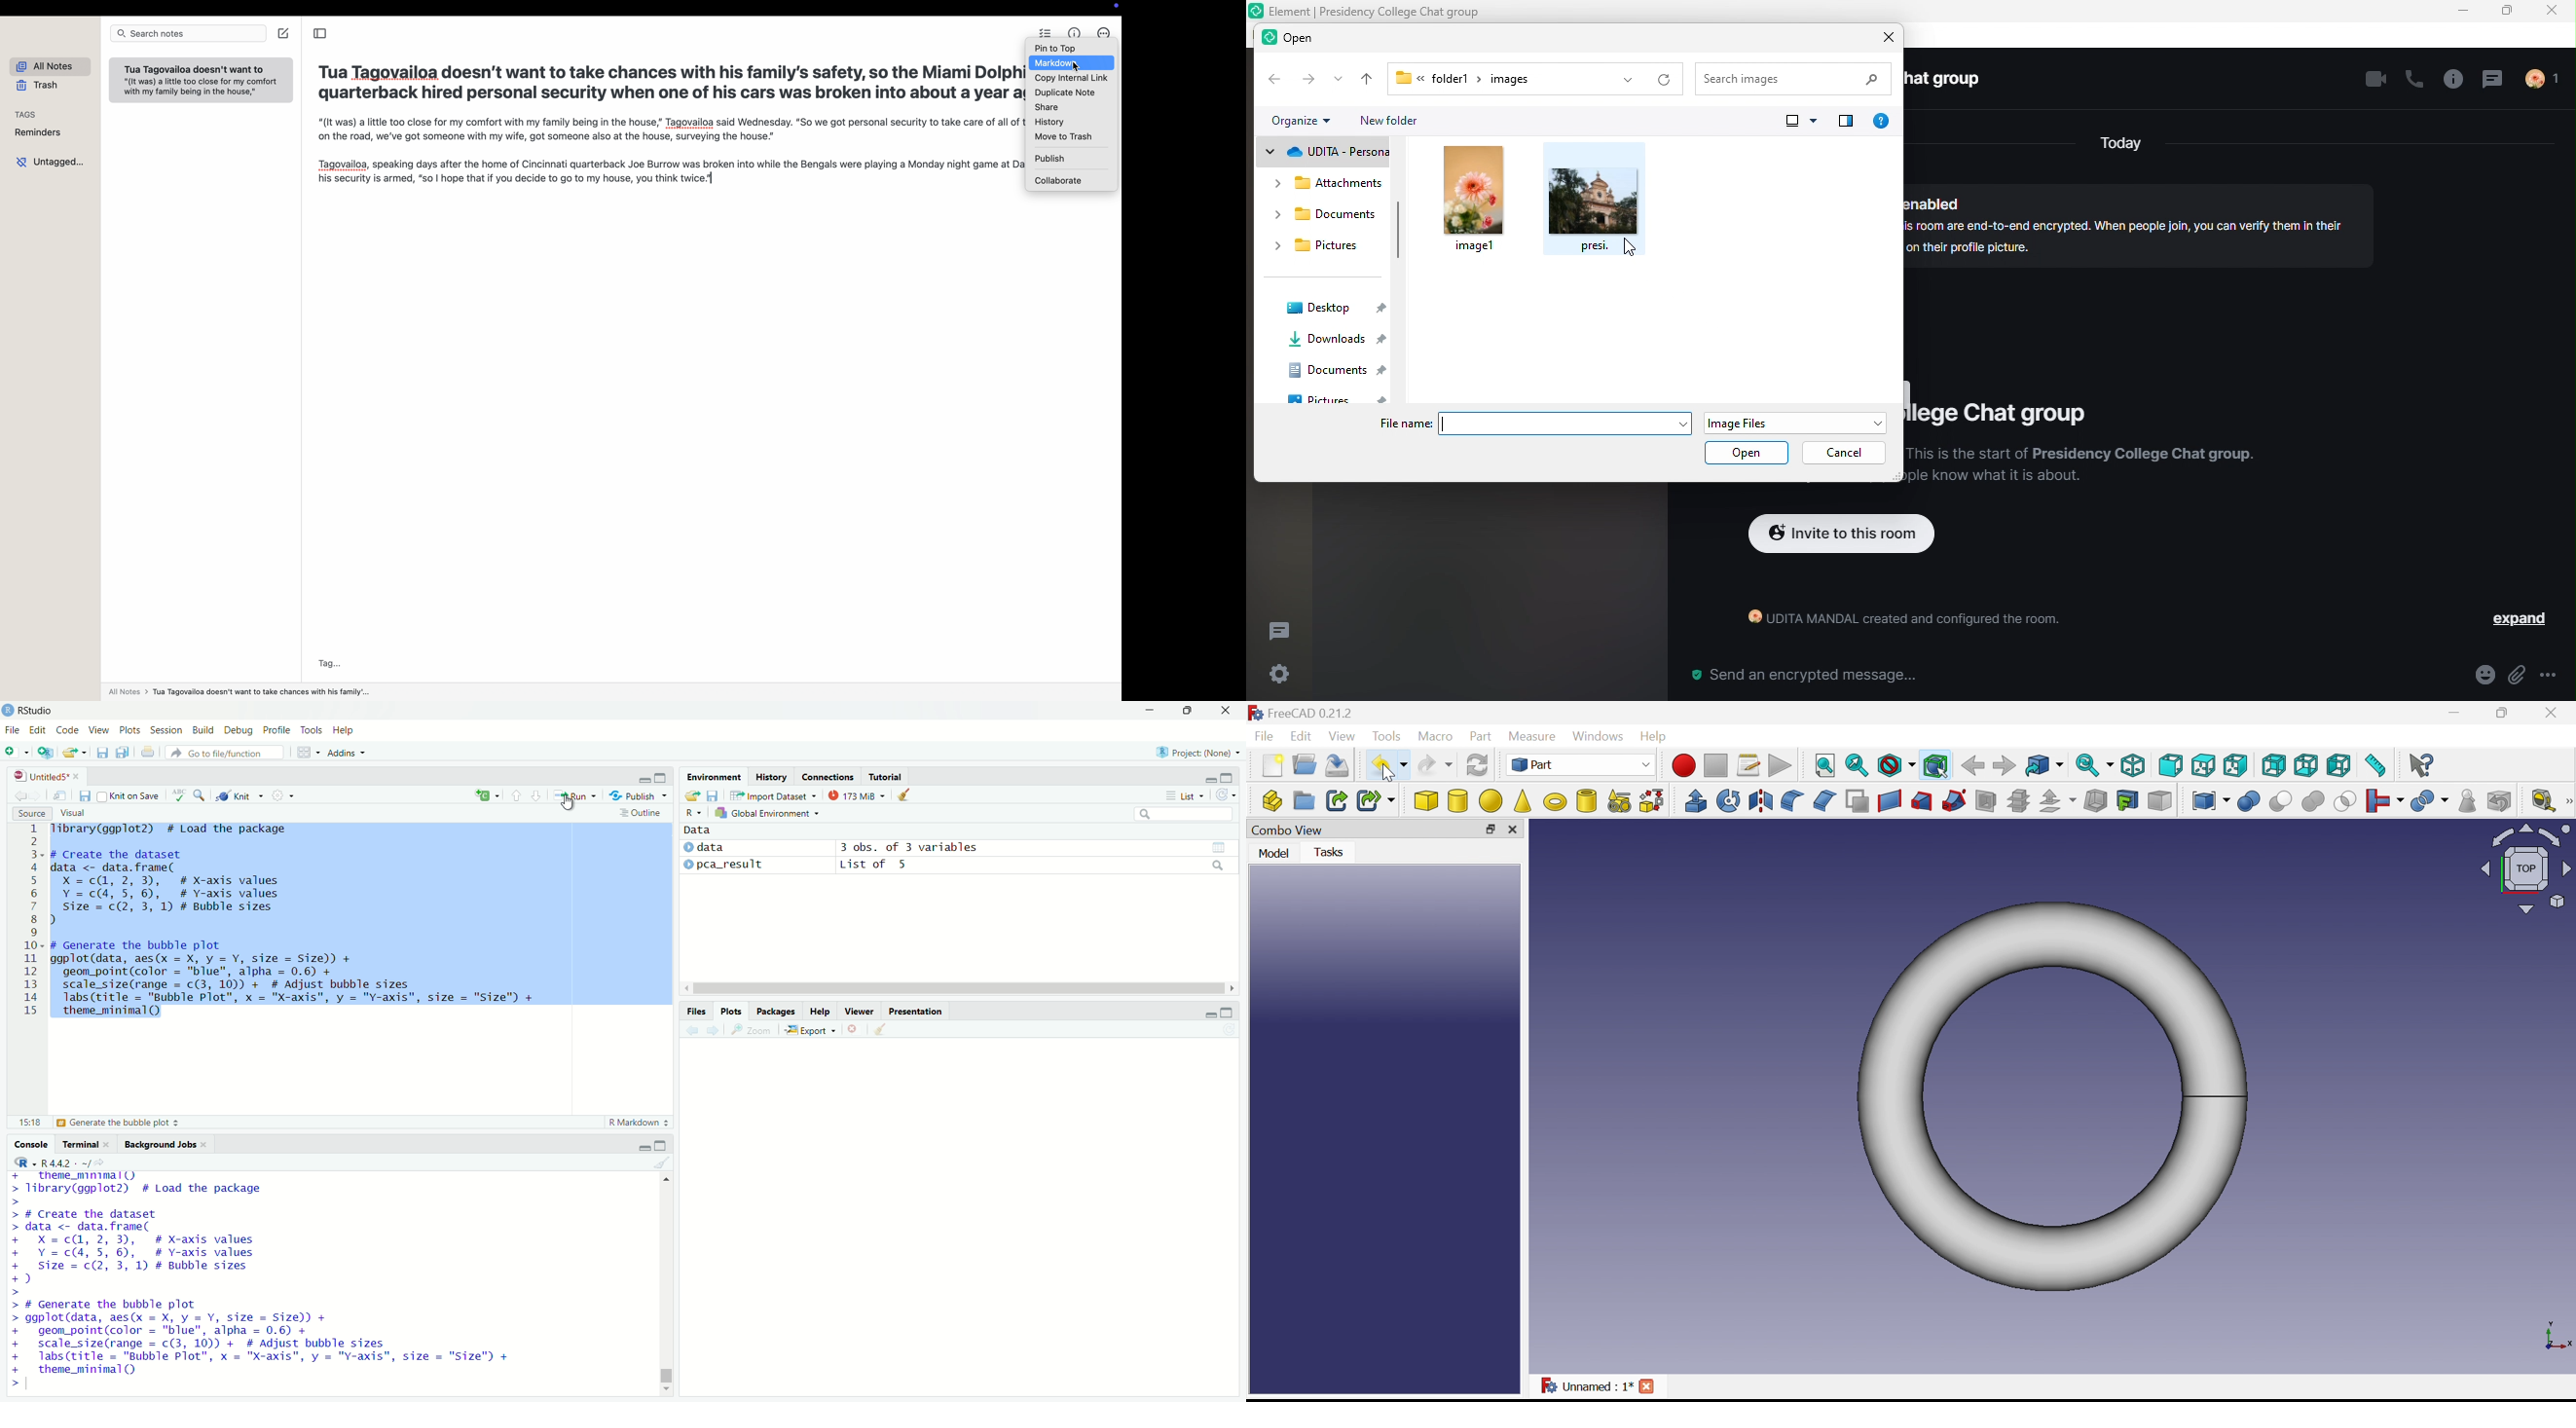 This screenshot has width=2576, height=1428. Describe the element at coordinates (2507, 619) in the screenshot. I see `expand` at that location.